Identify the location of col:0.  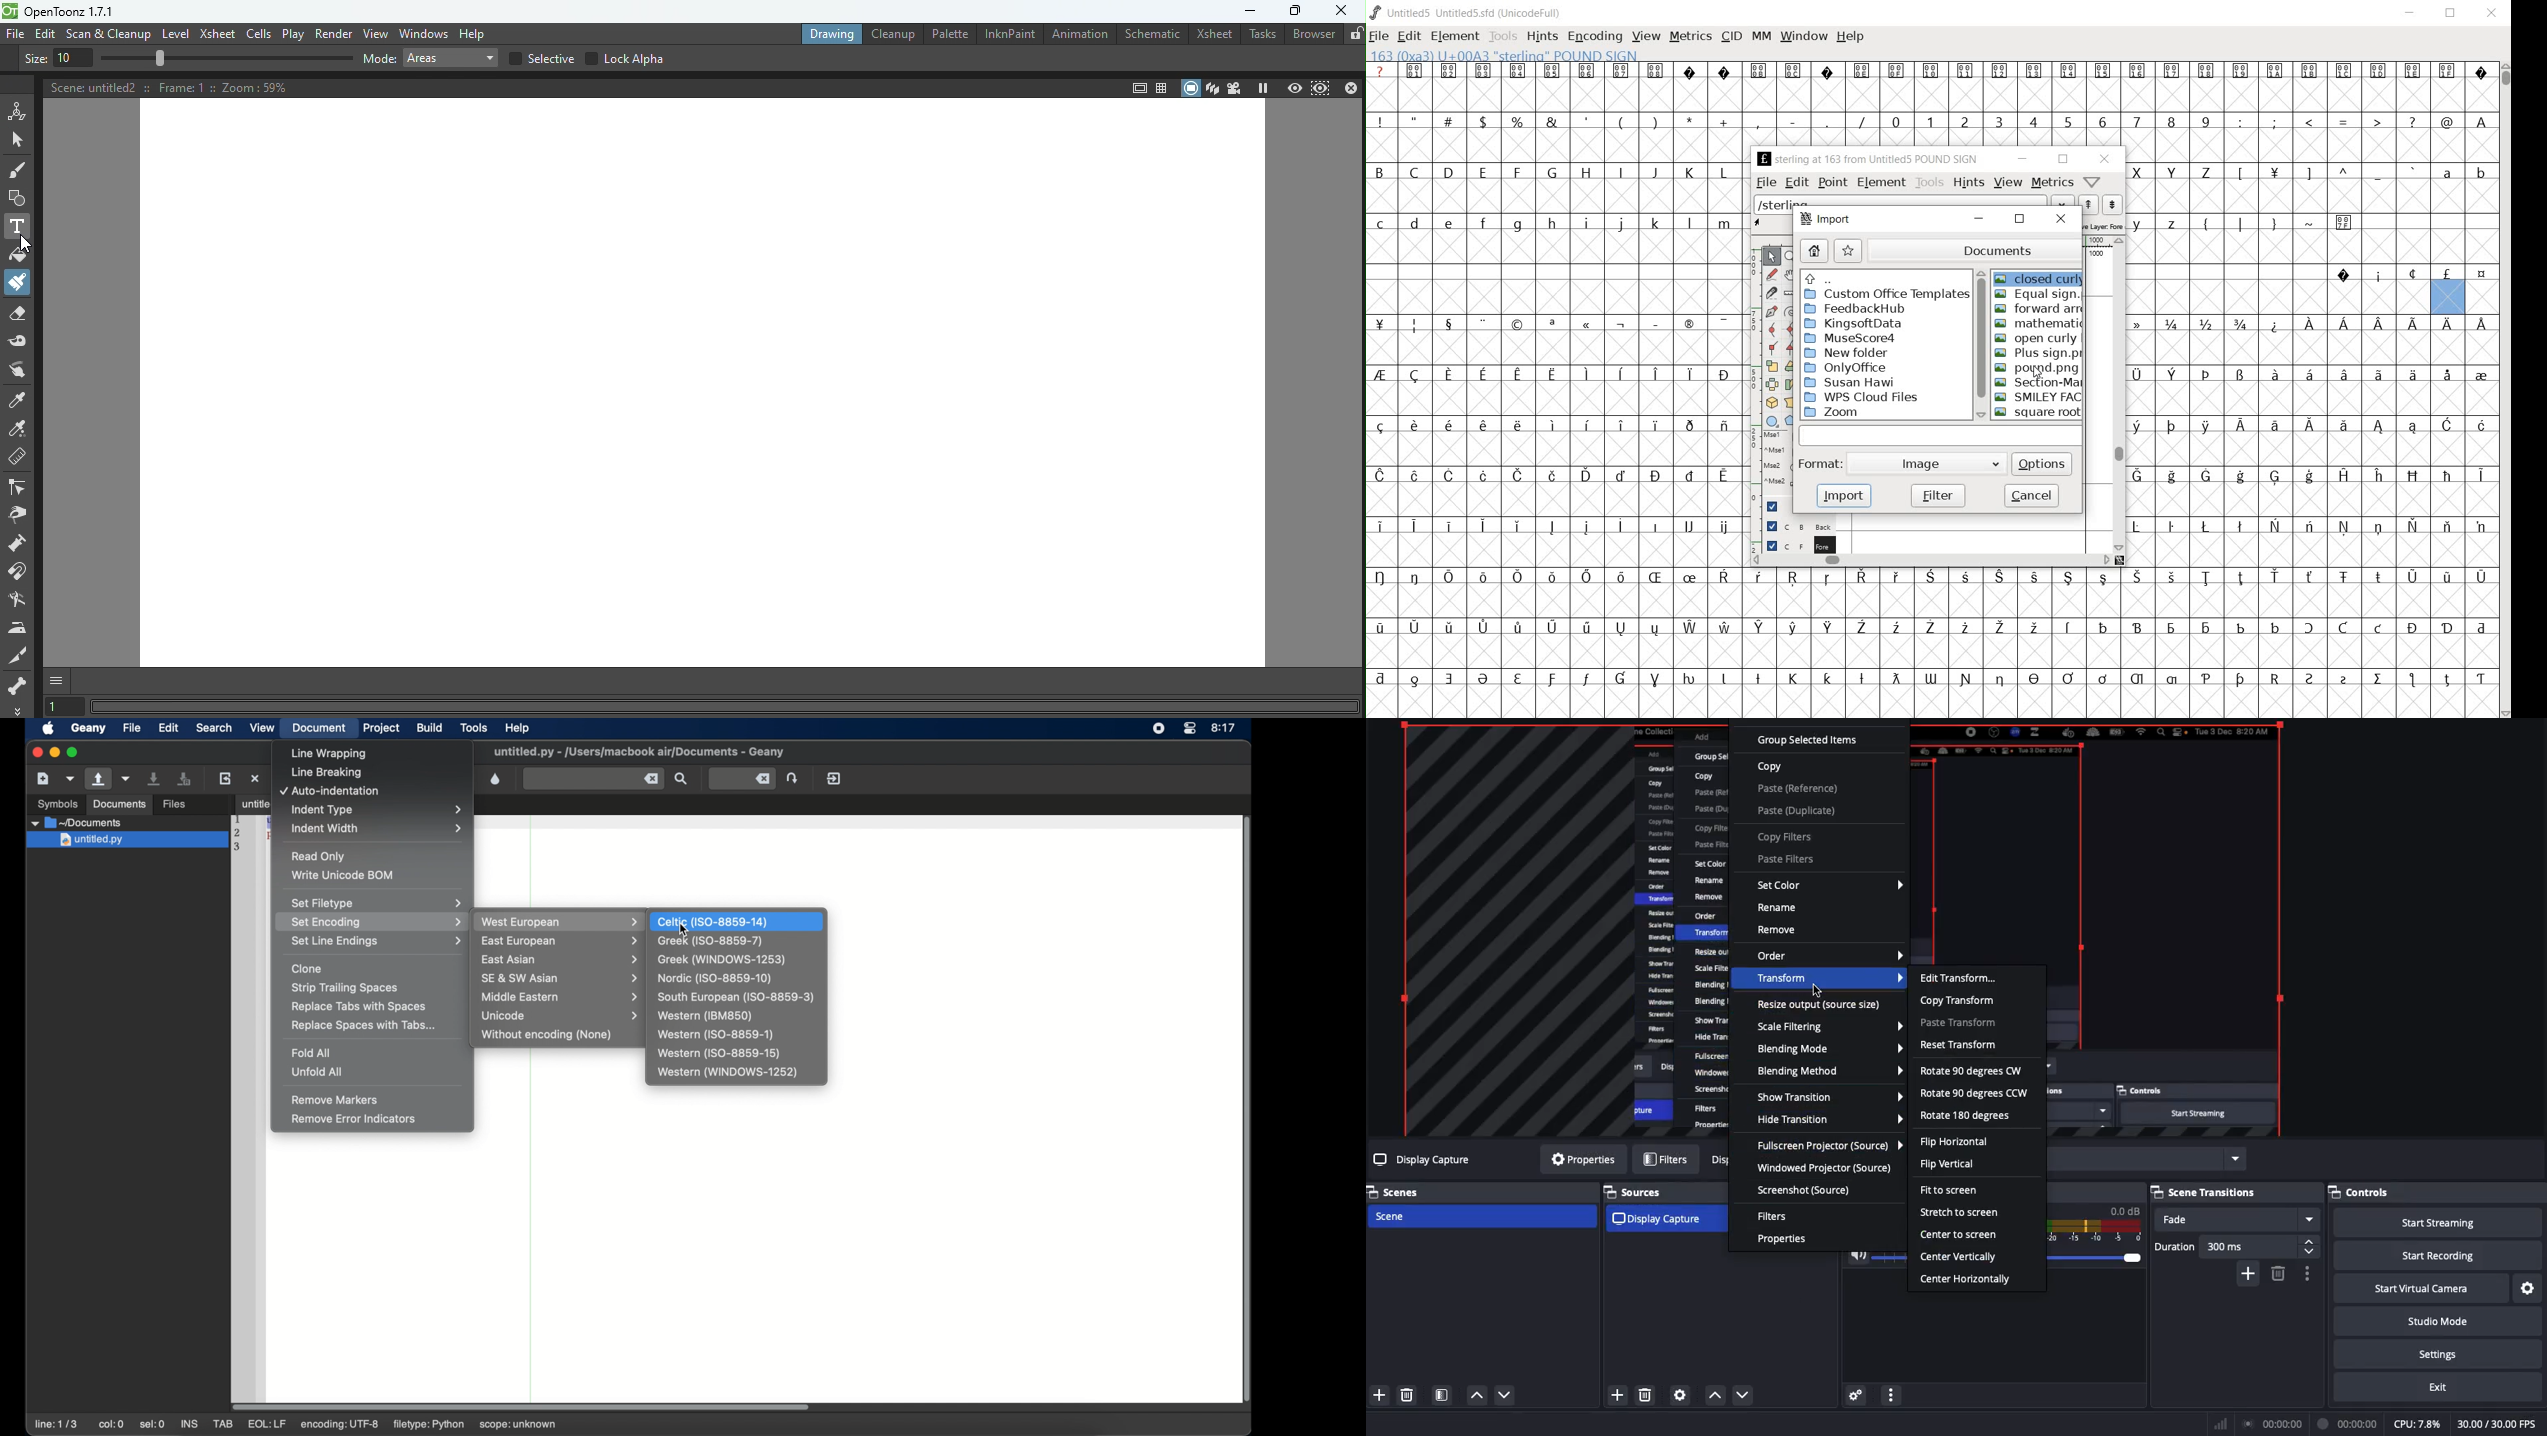
(112, 1424).